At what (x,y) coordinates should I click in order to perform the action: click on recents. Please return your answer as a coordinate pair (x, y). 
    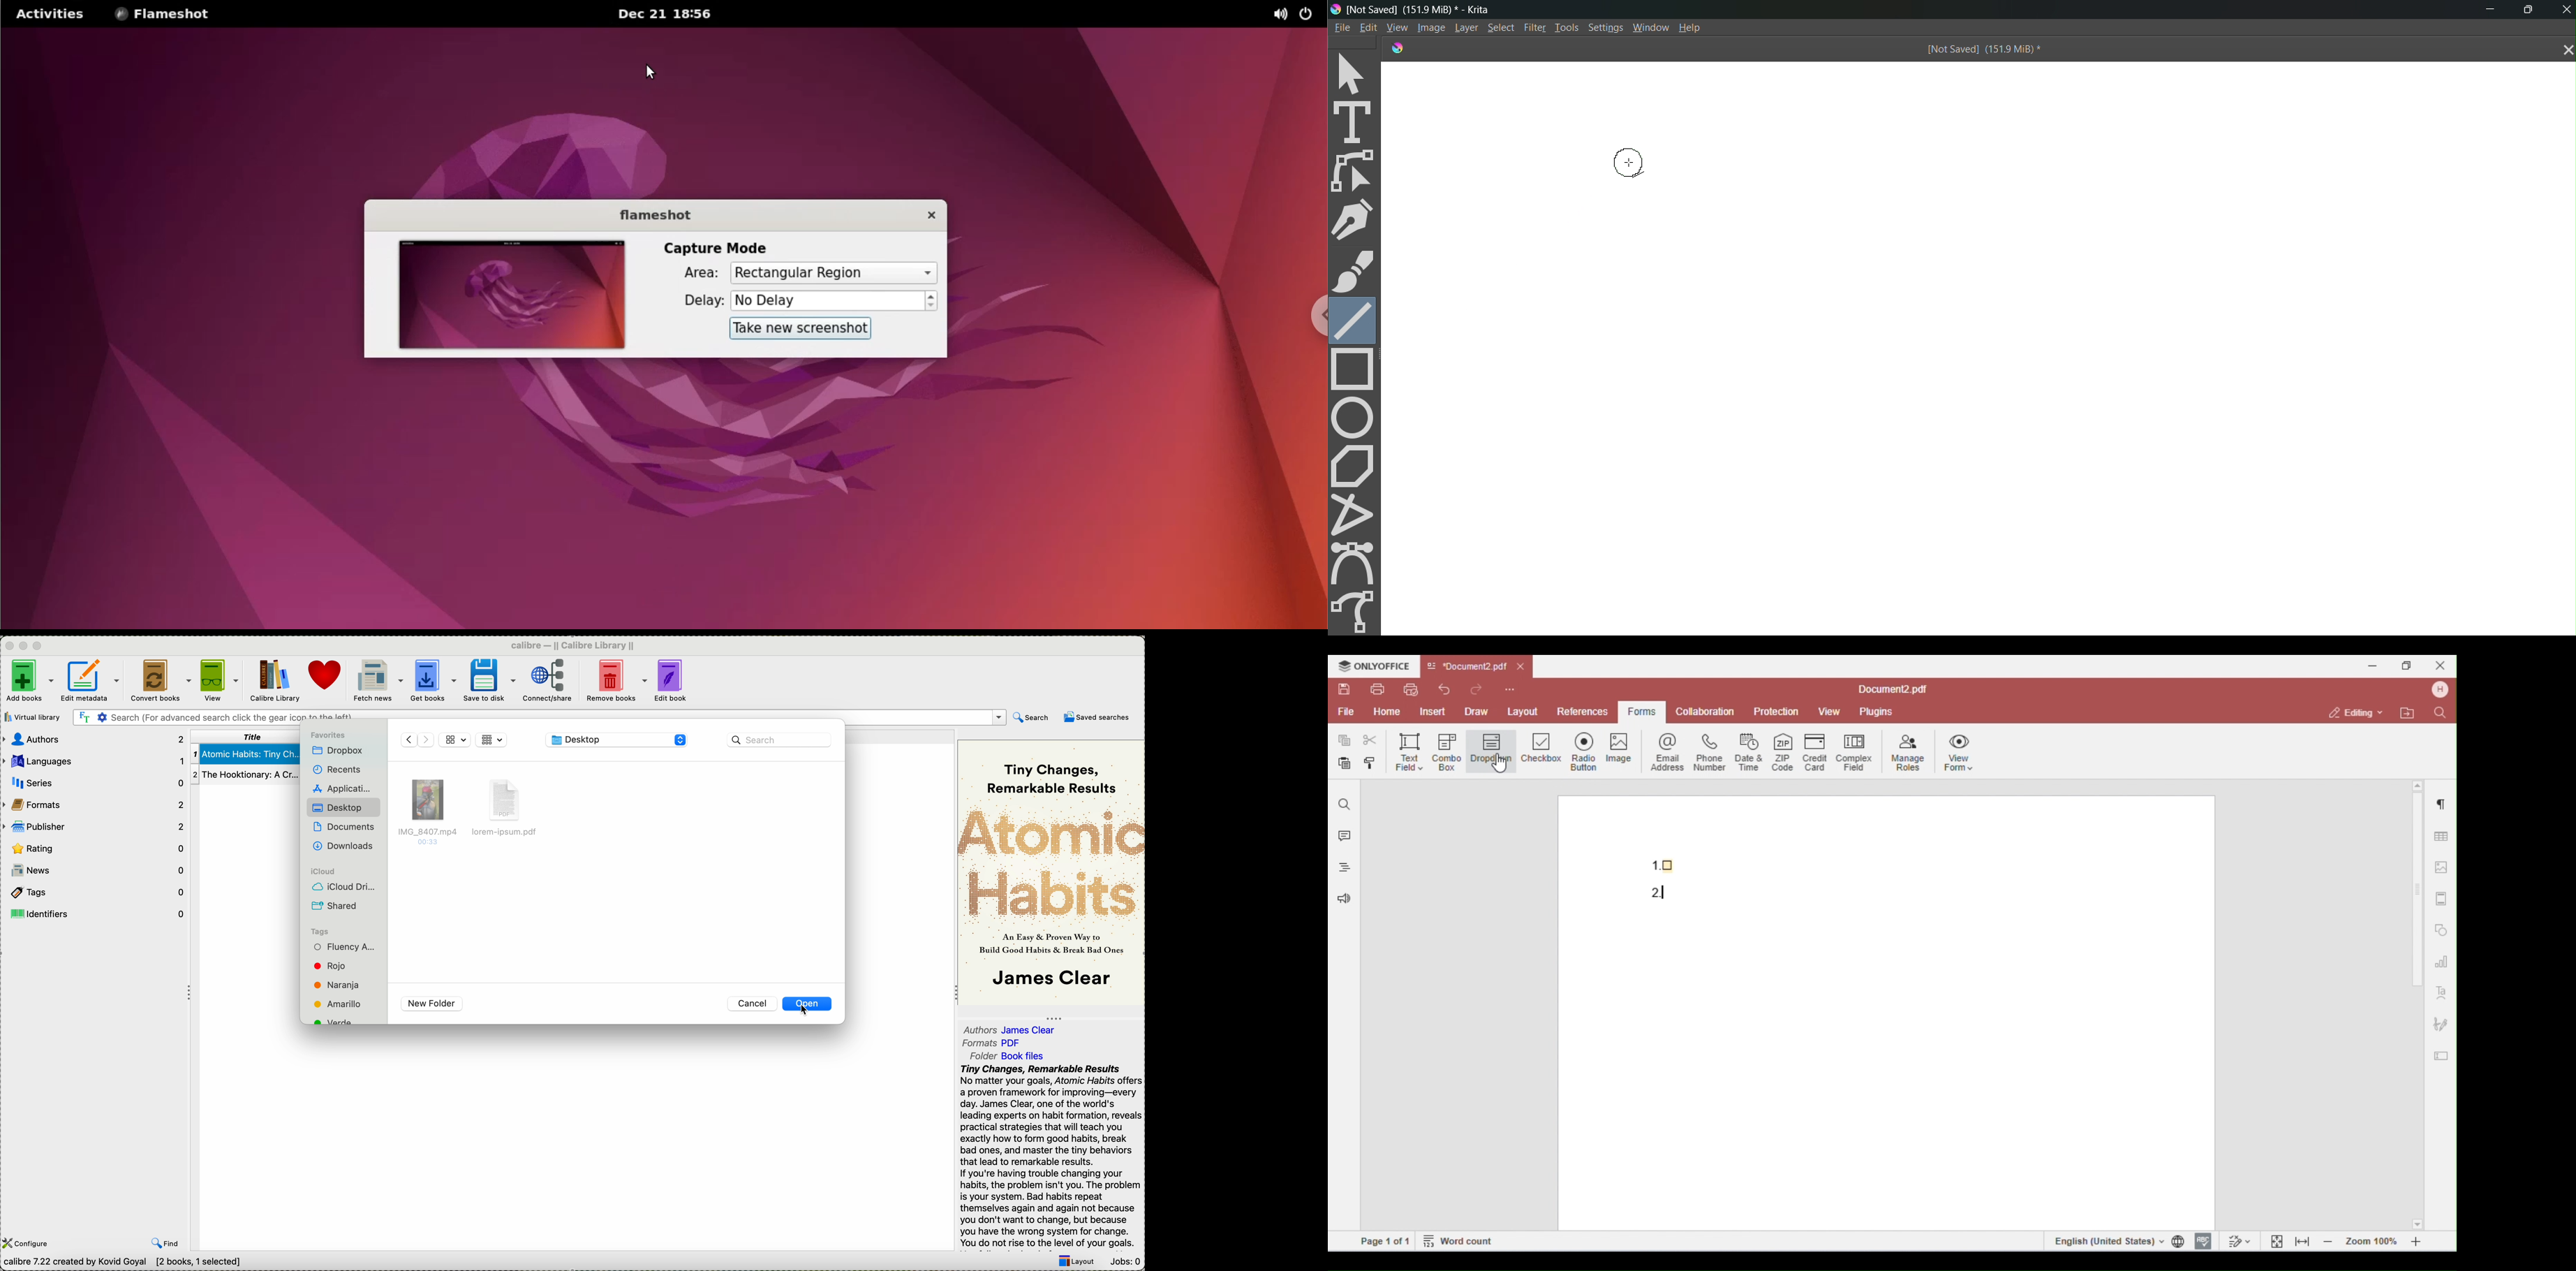
    Looking at the image, I should click on (336, 769).